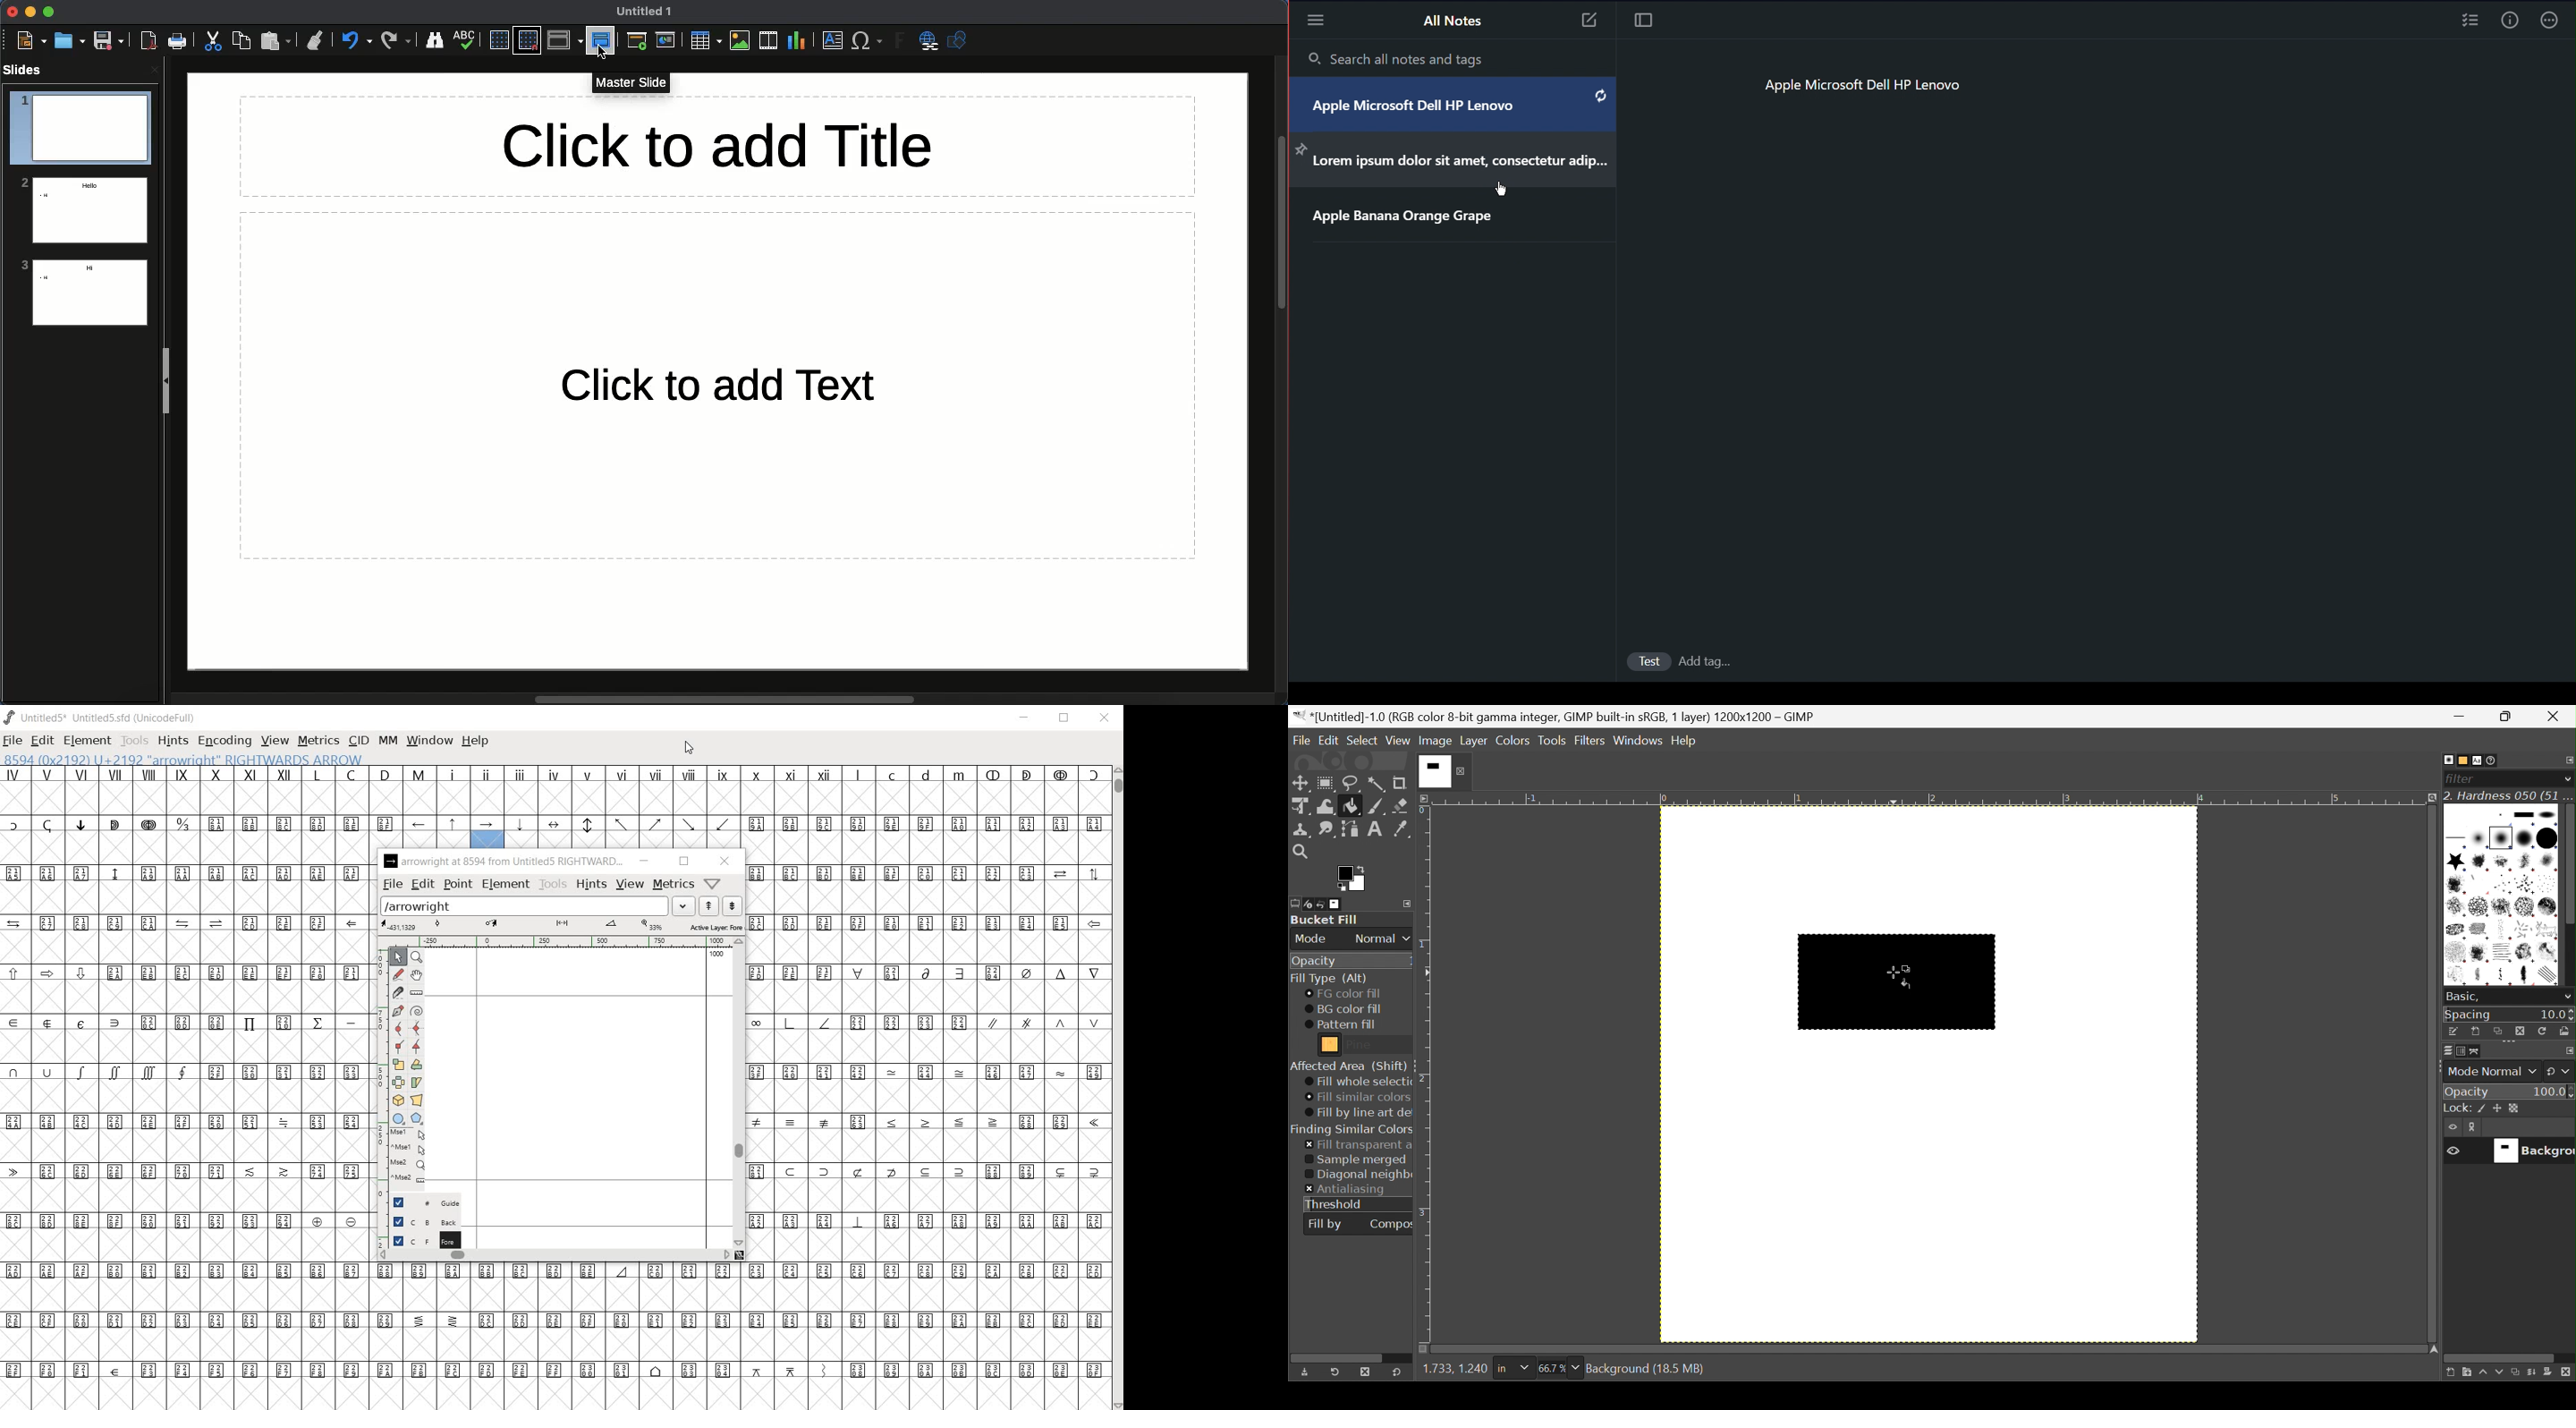 The height and width of the screenshot is (1428, 2576). I want to click on gylph characters, so click(439, 788).